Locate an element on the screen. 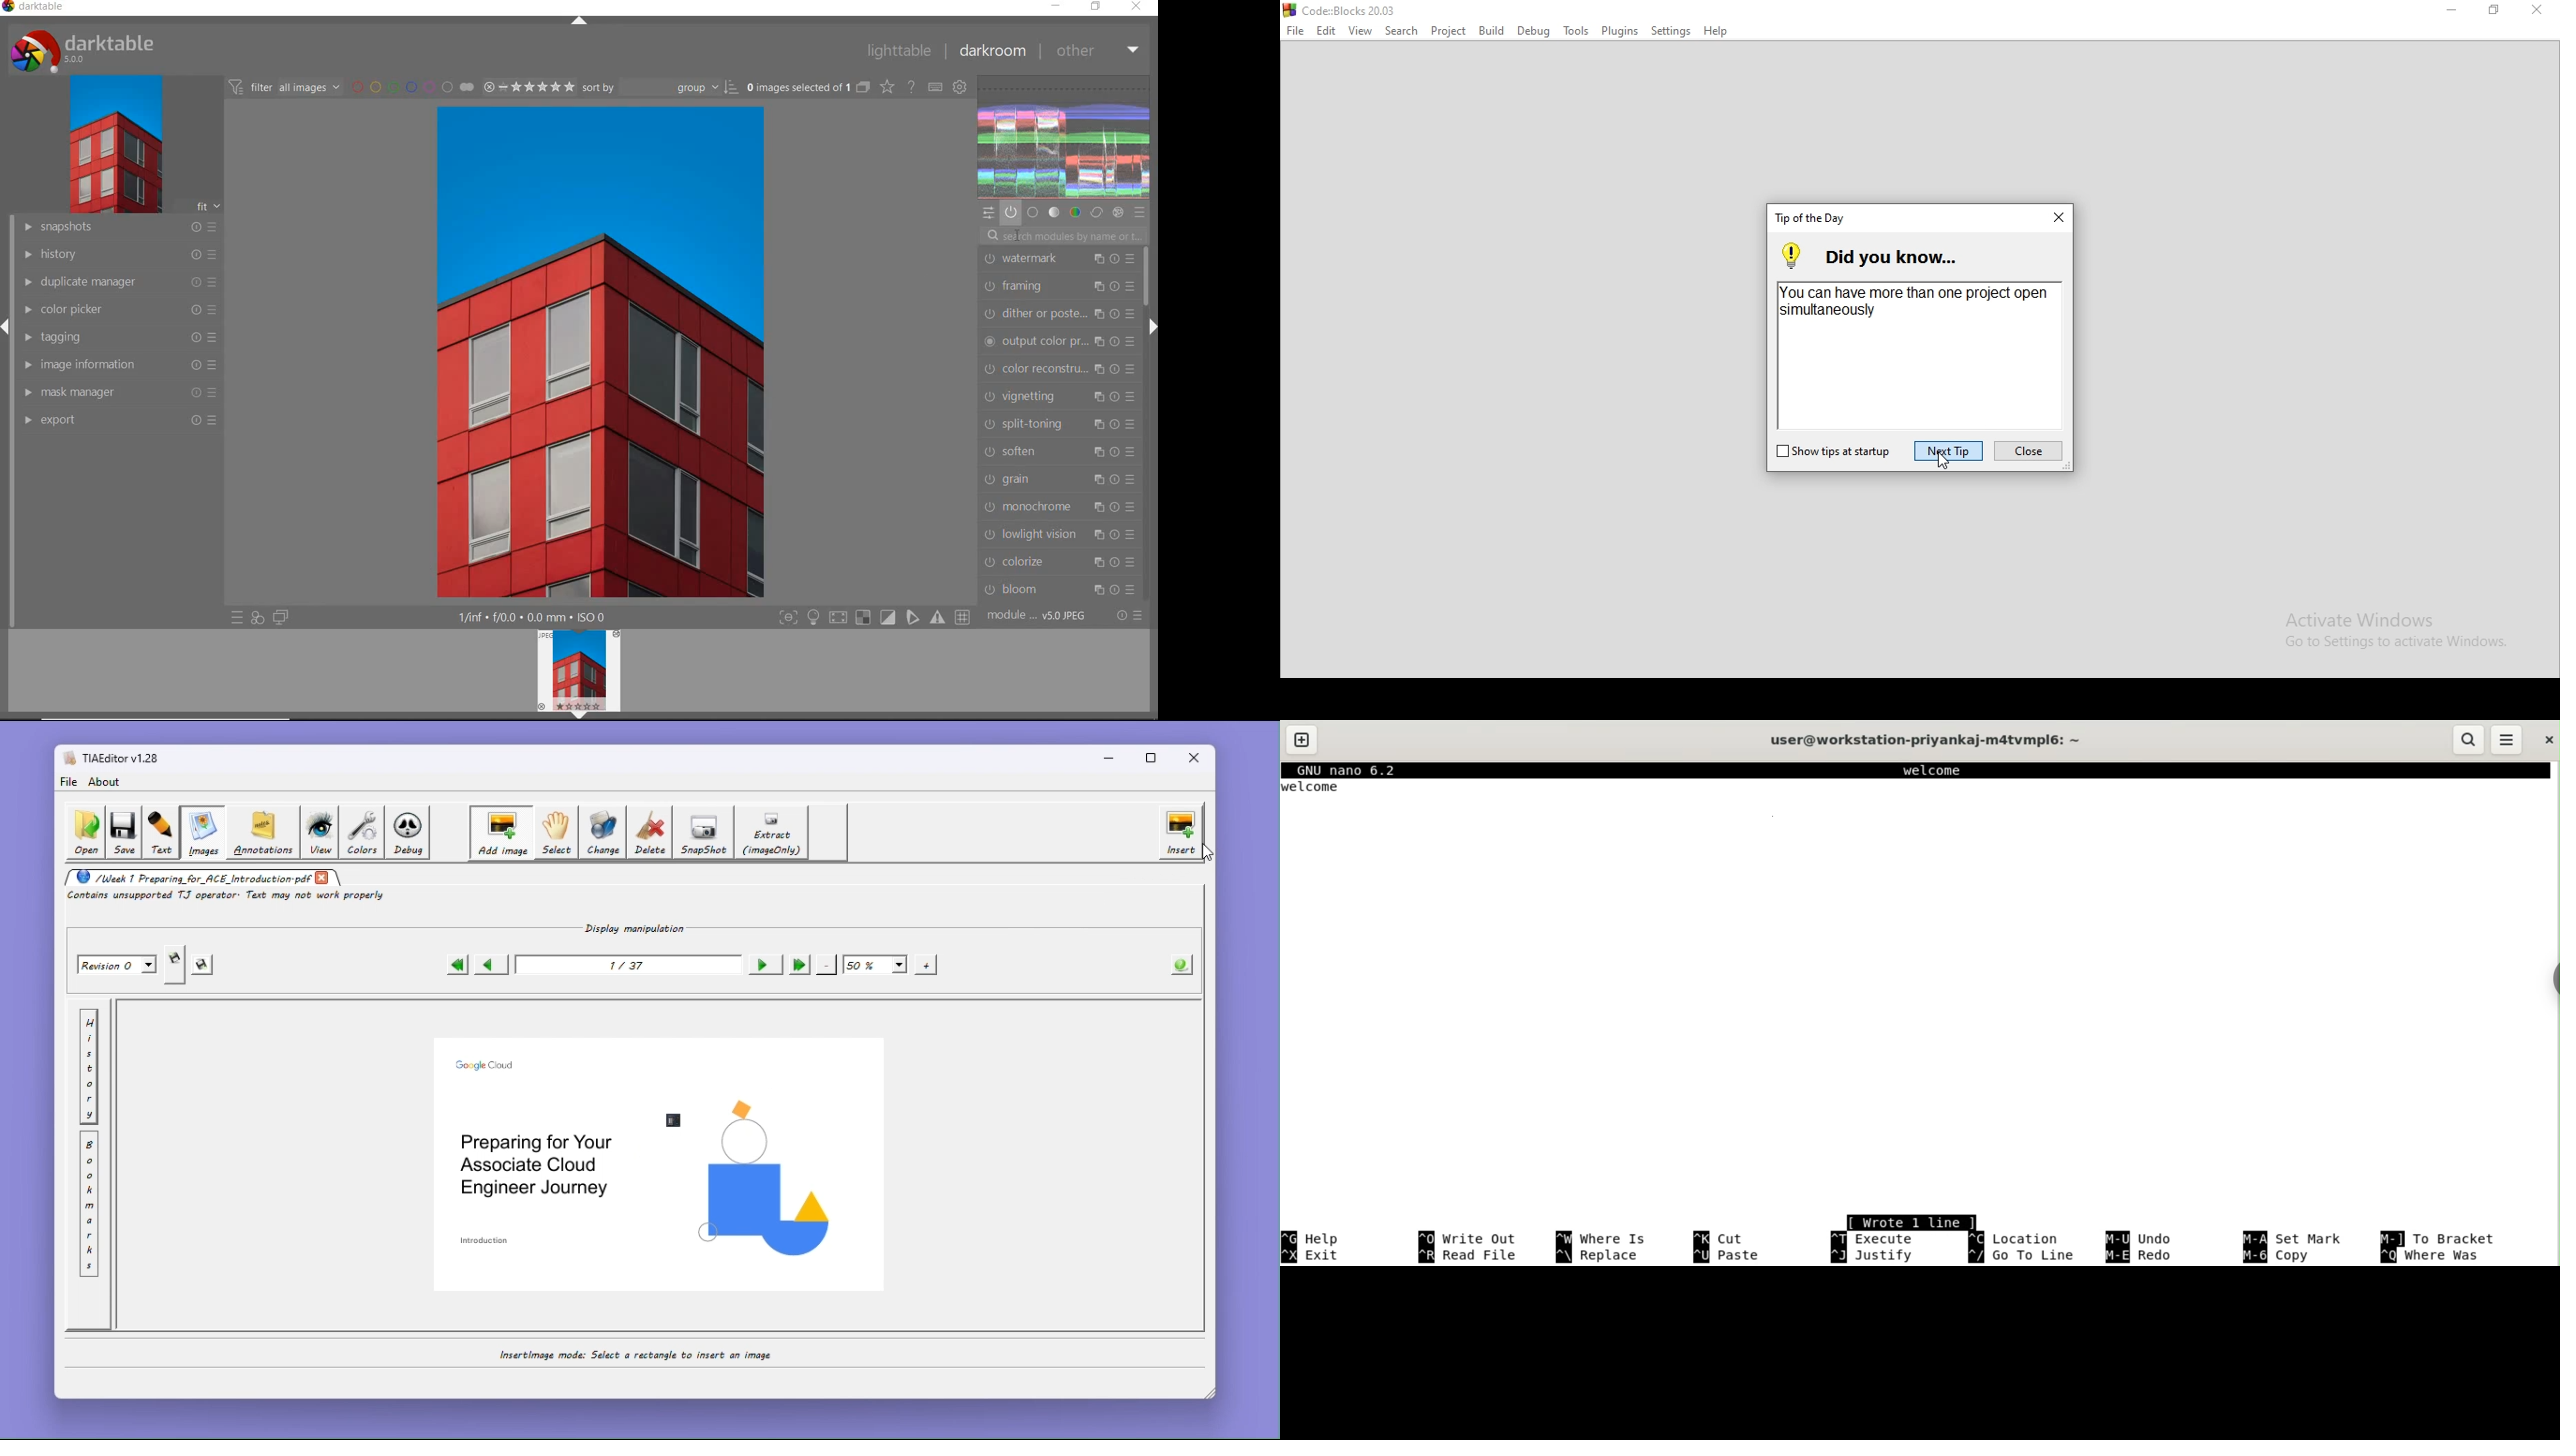 The image size is (2576, 1456). change type of overlay is located at coordinates (886, 87).